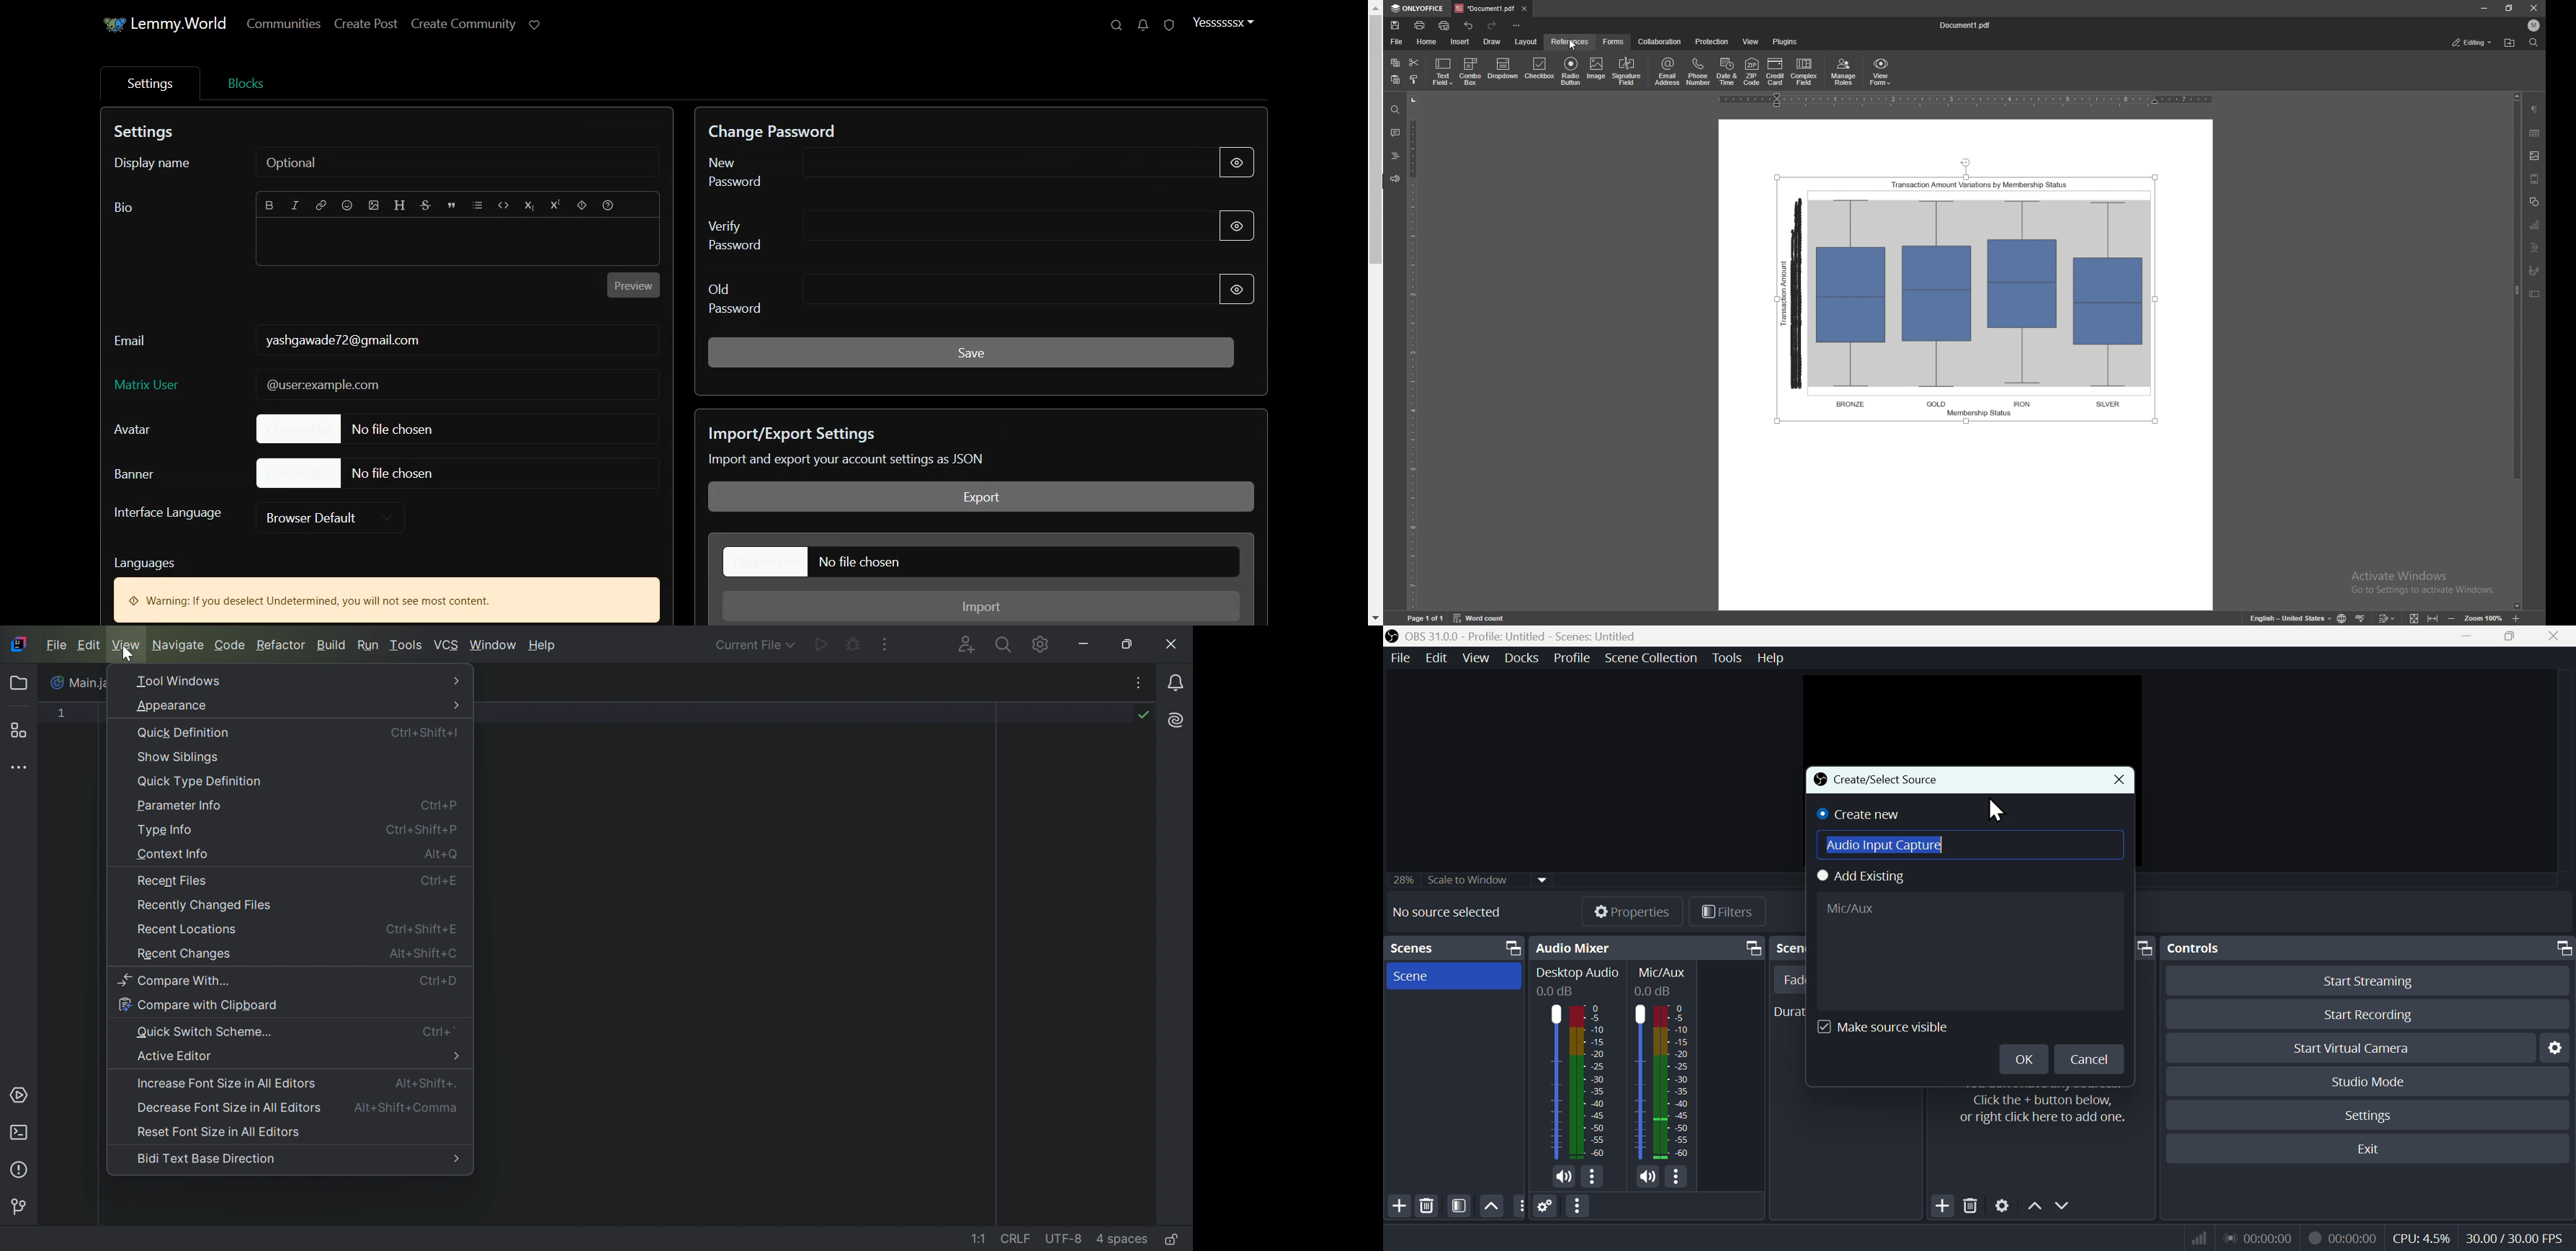 This screenshot has height=1260, width=2576. What do you see at coordinates (770, 131) in the screenshot?
I see `Text` at bounding box center [770, 131].